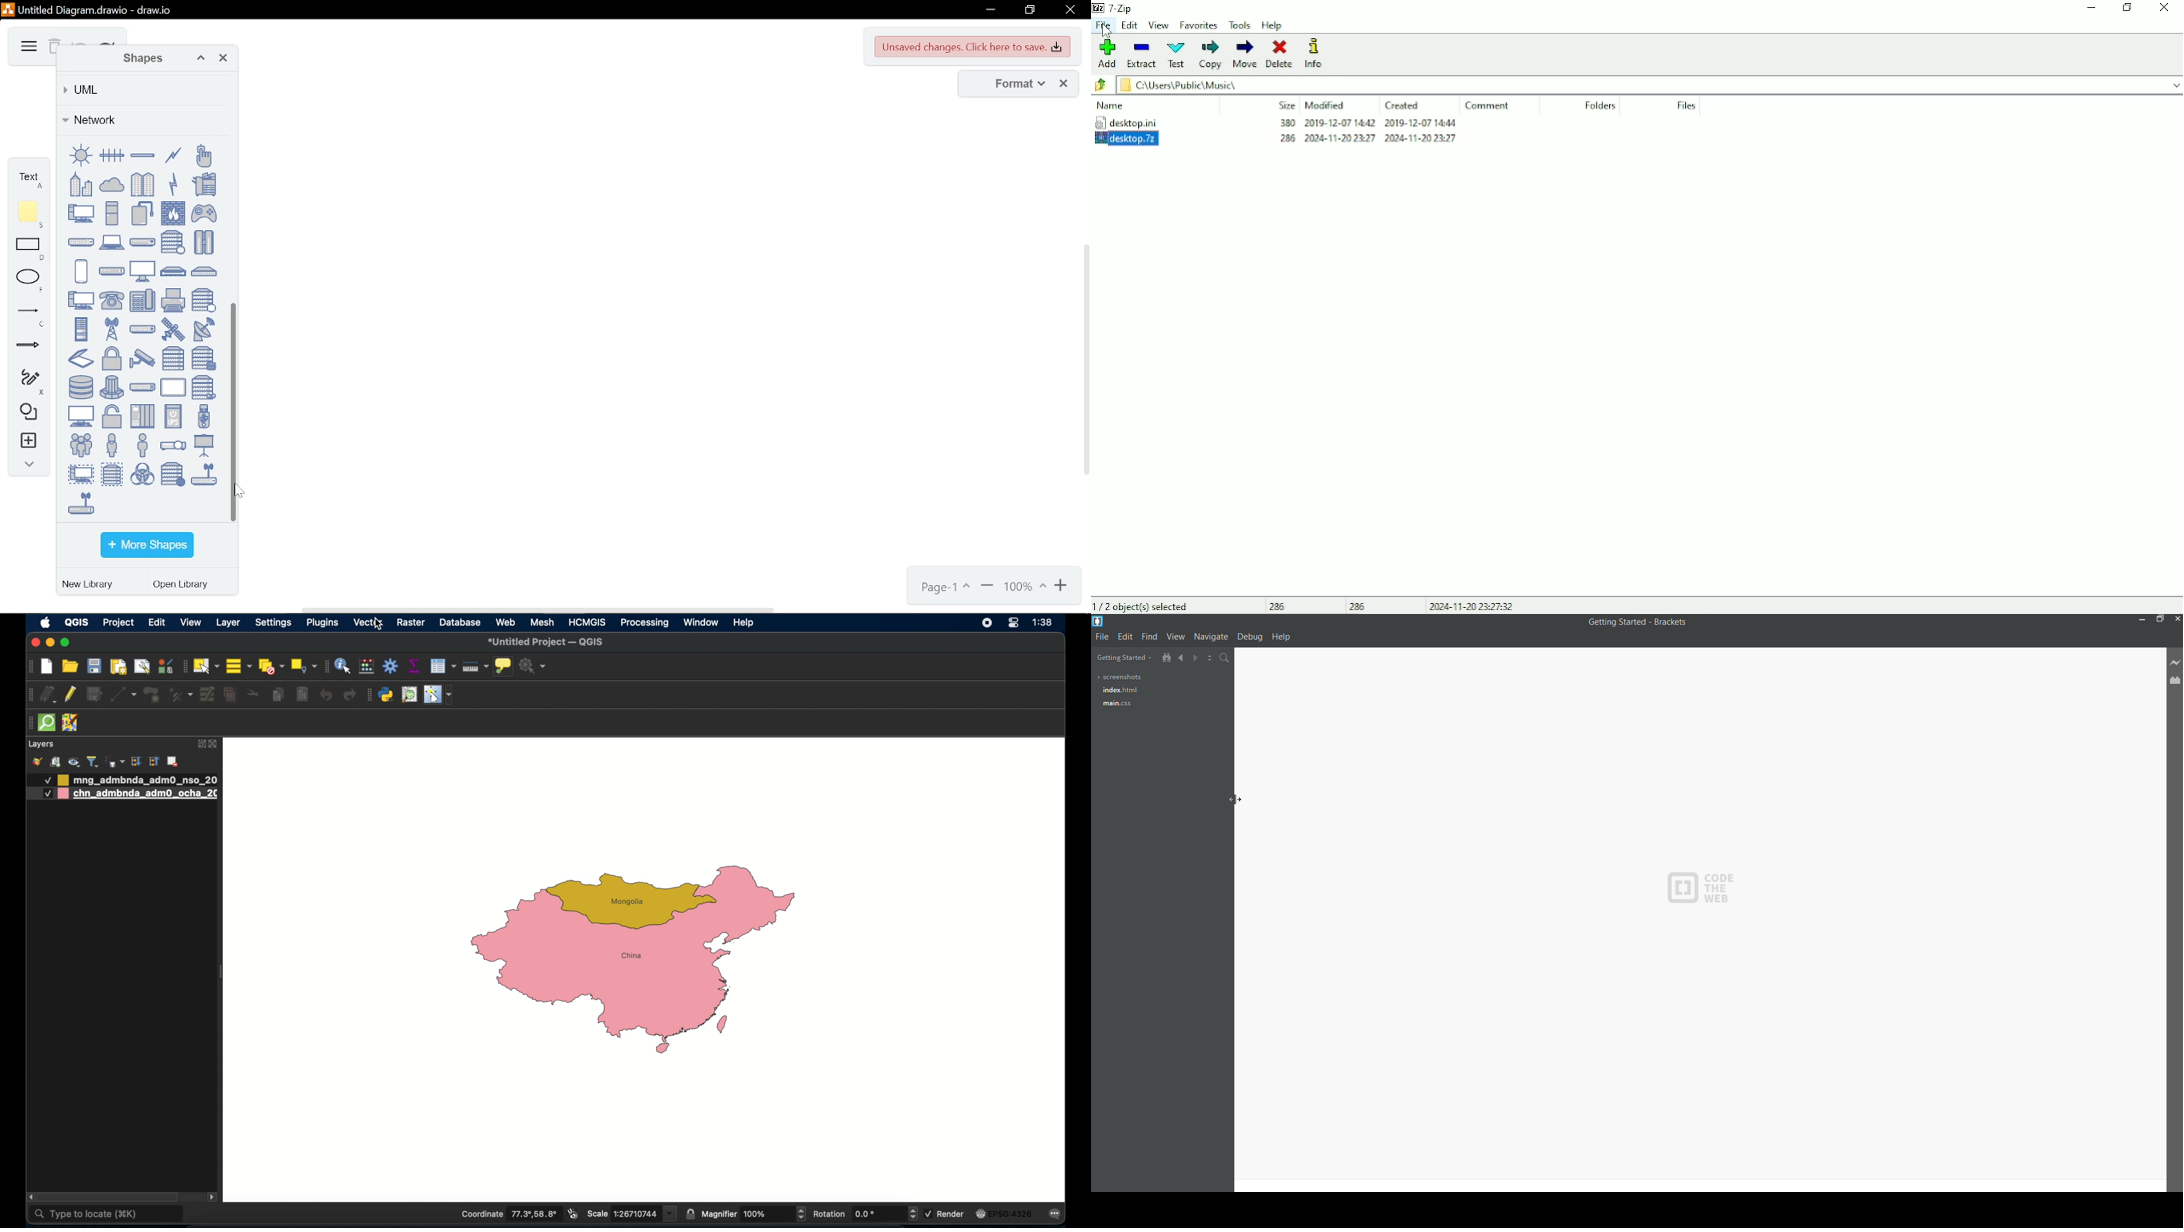  I want to click on expand, so click(200, 744).